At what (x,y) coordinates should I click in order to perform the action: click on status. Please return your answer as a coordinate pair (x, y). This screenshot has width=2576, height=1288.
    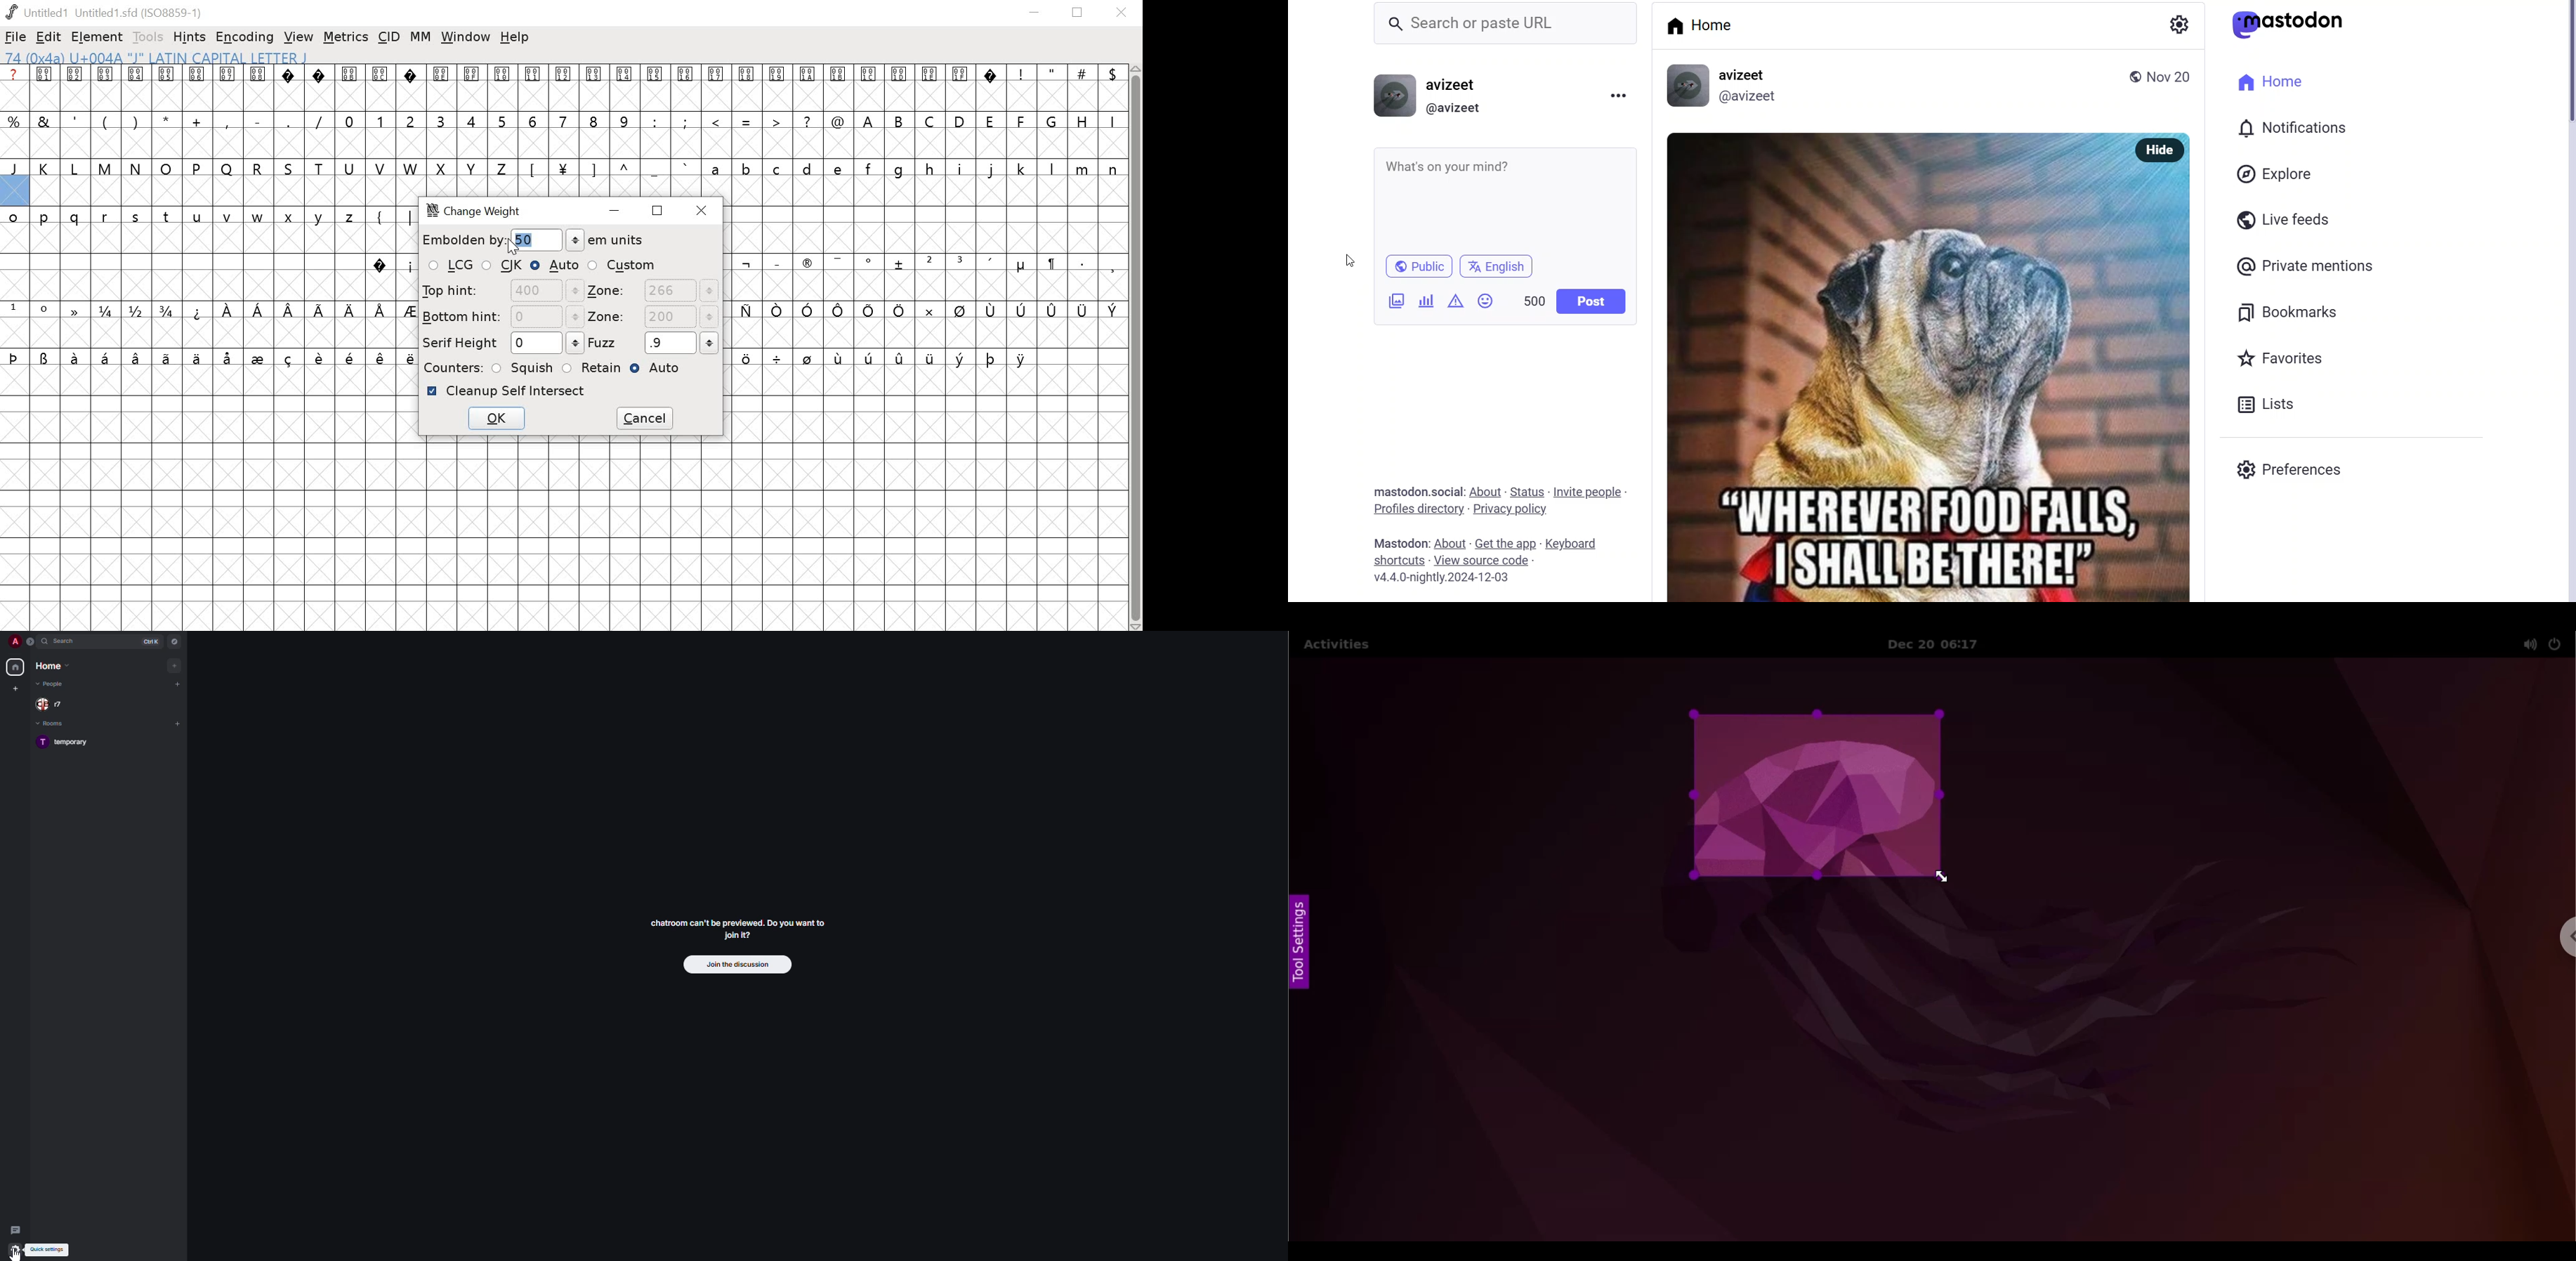
    Looking at the image, I should click on (1525, 492).